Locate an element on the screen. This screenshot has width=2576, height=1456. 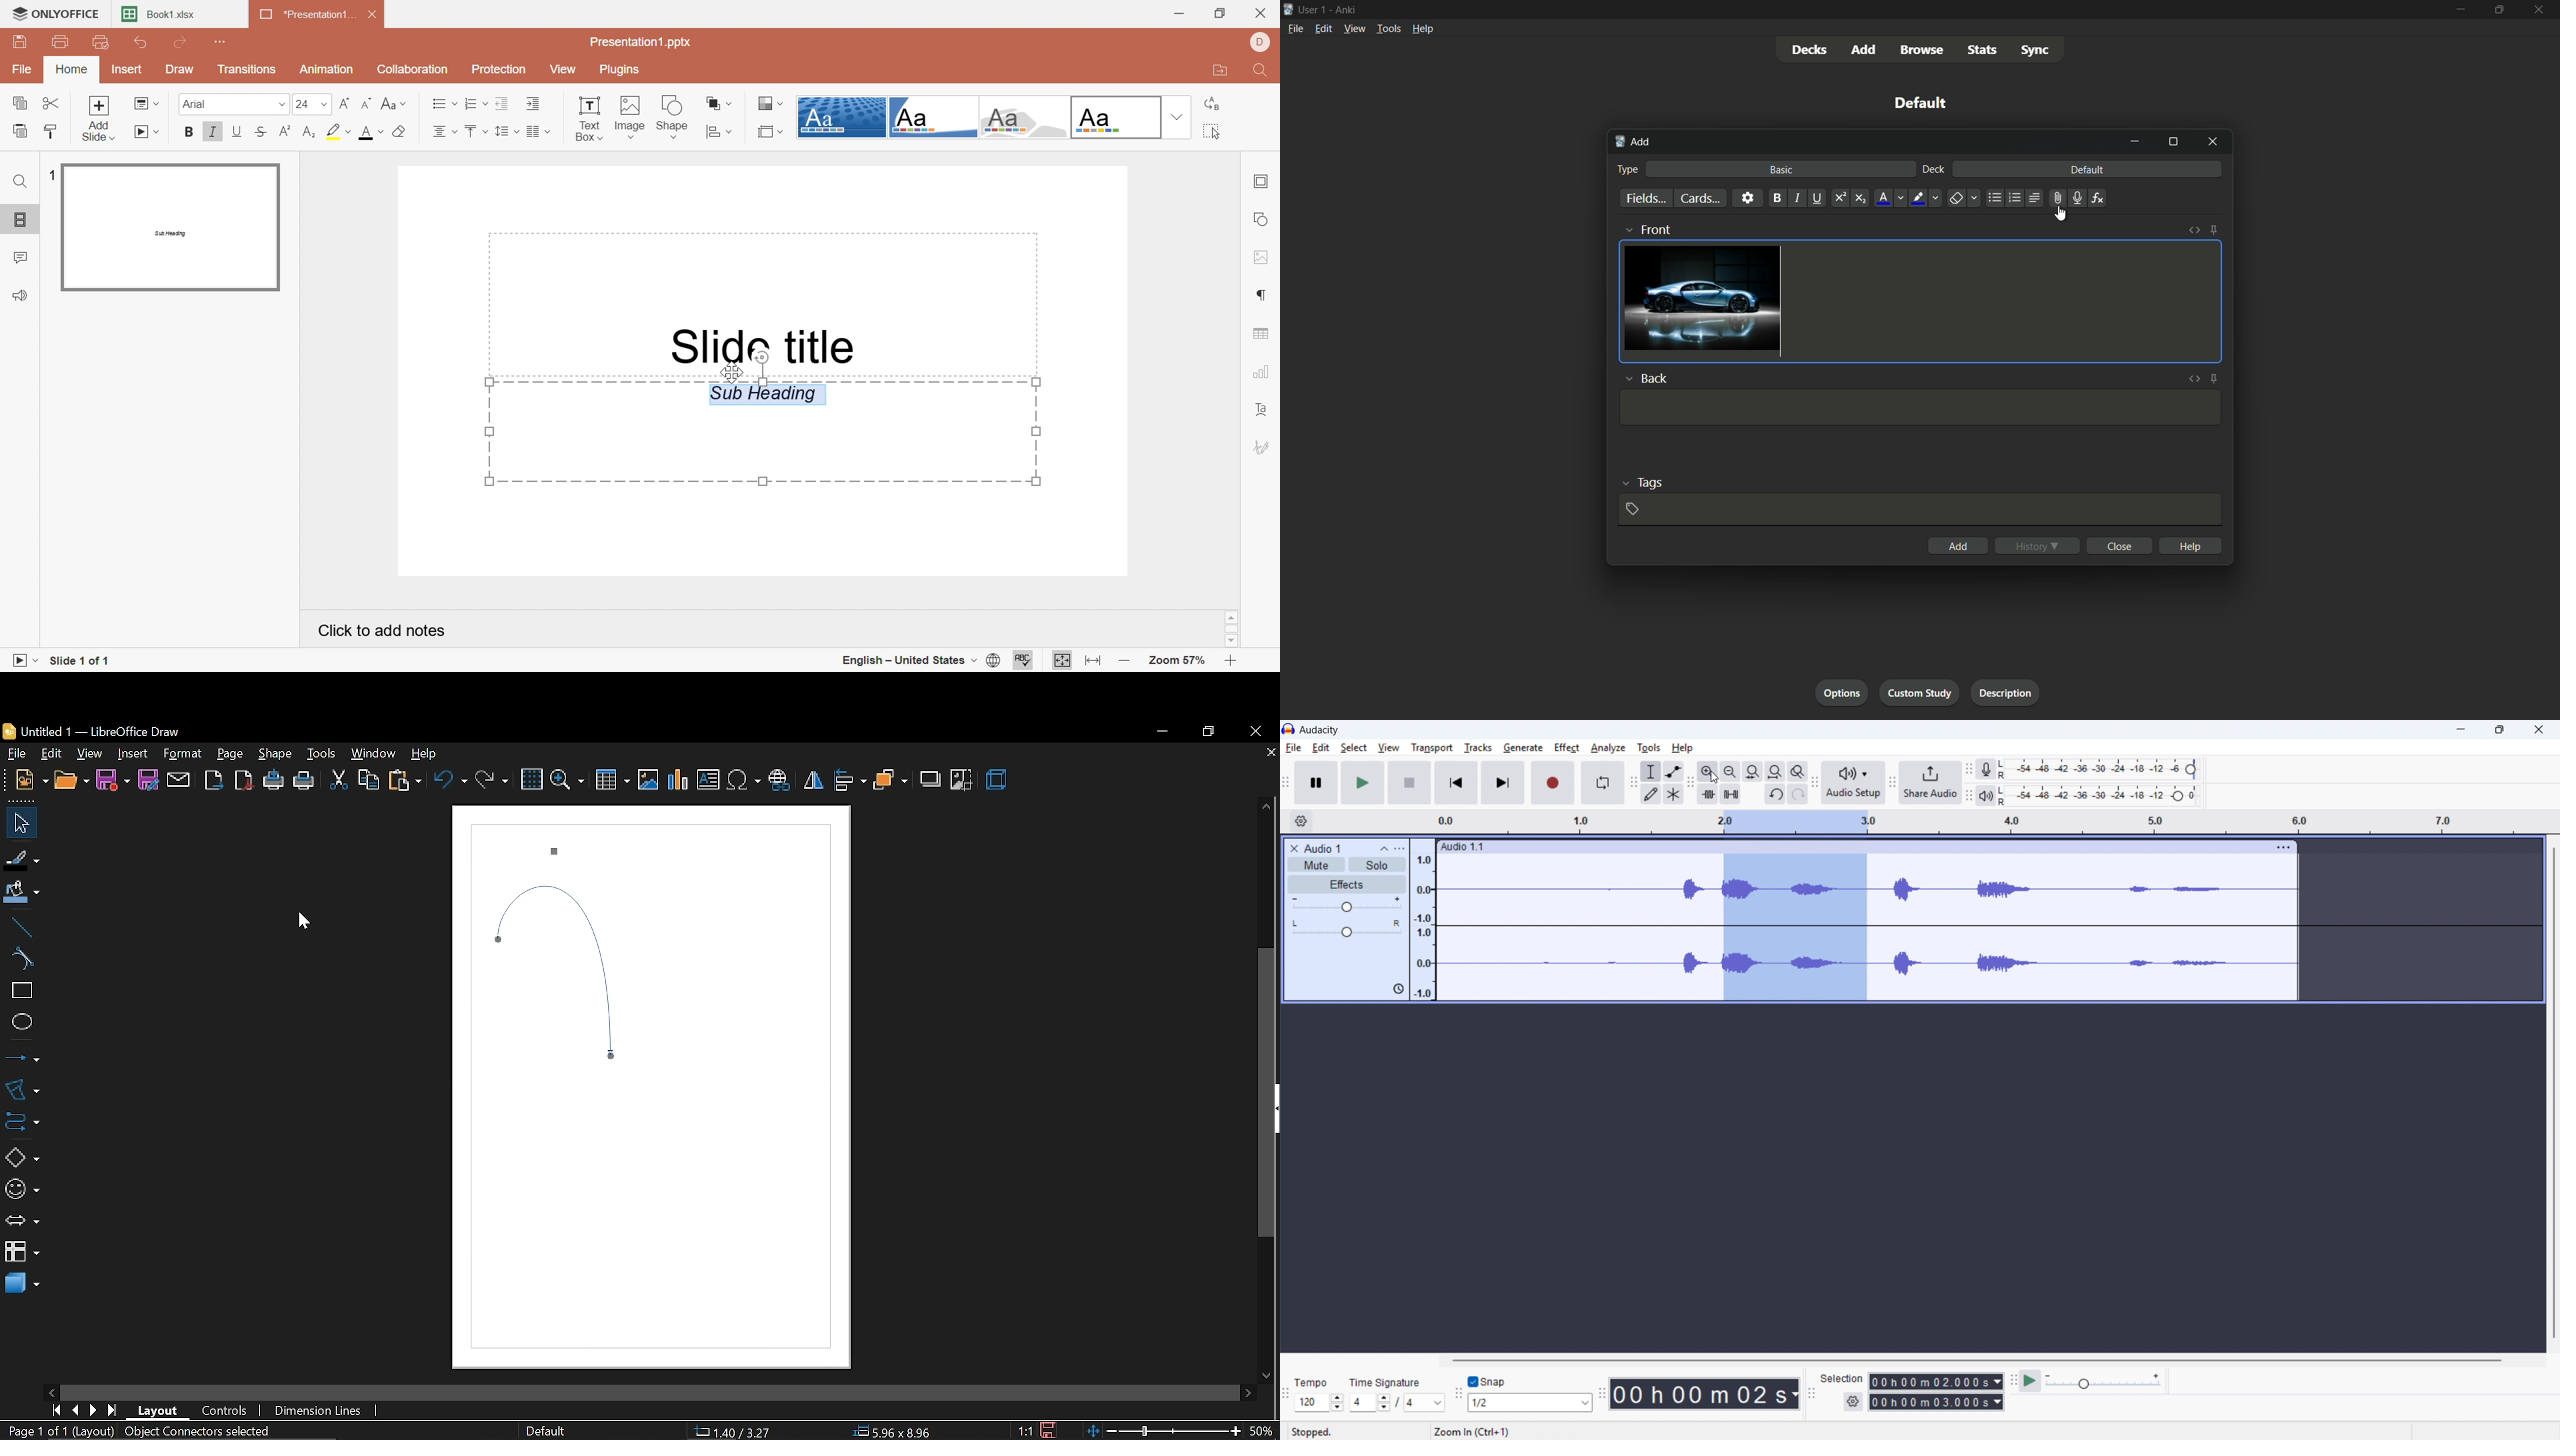
Strikethrough is located at coordinates (262, 131).